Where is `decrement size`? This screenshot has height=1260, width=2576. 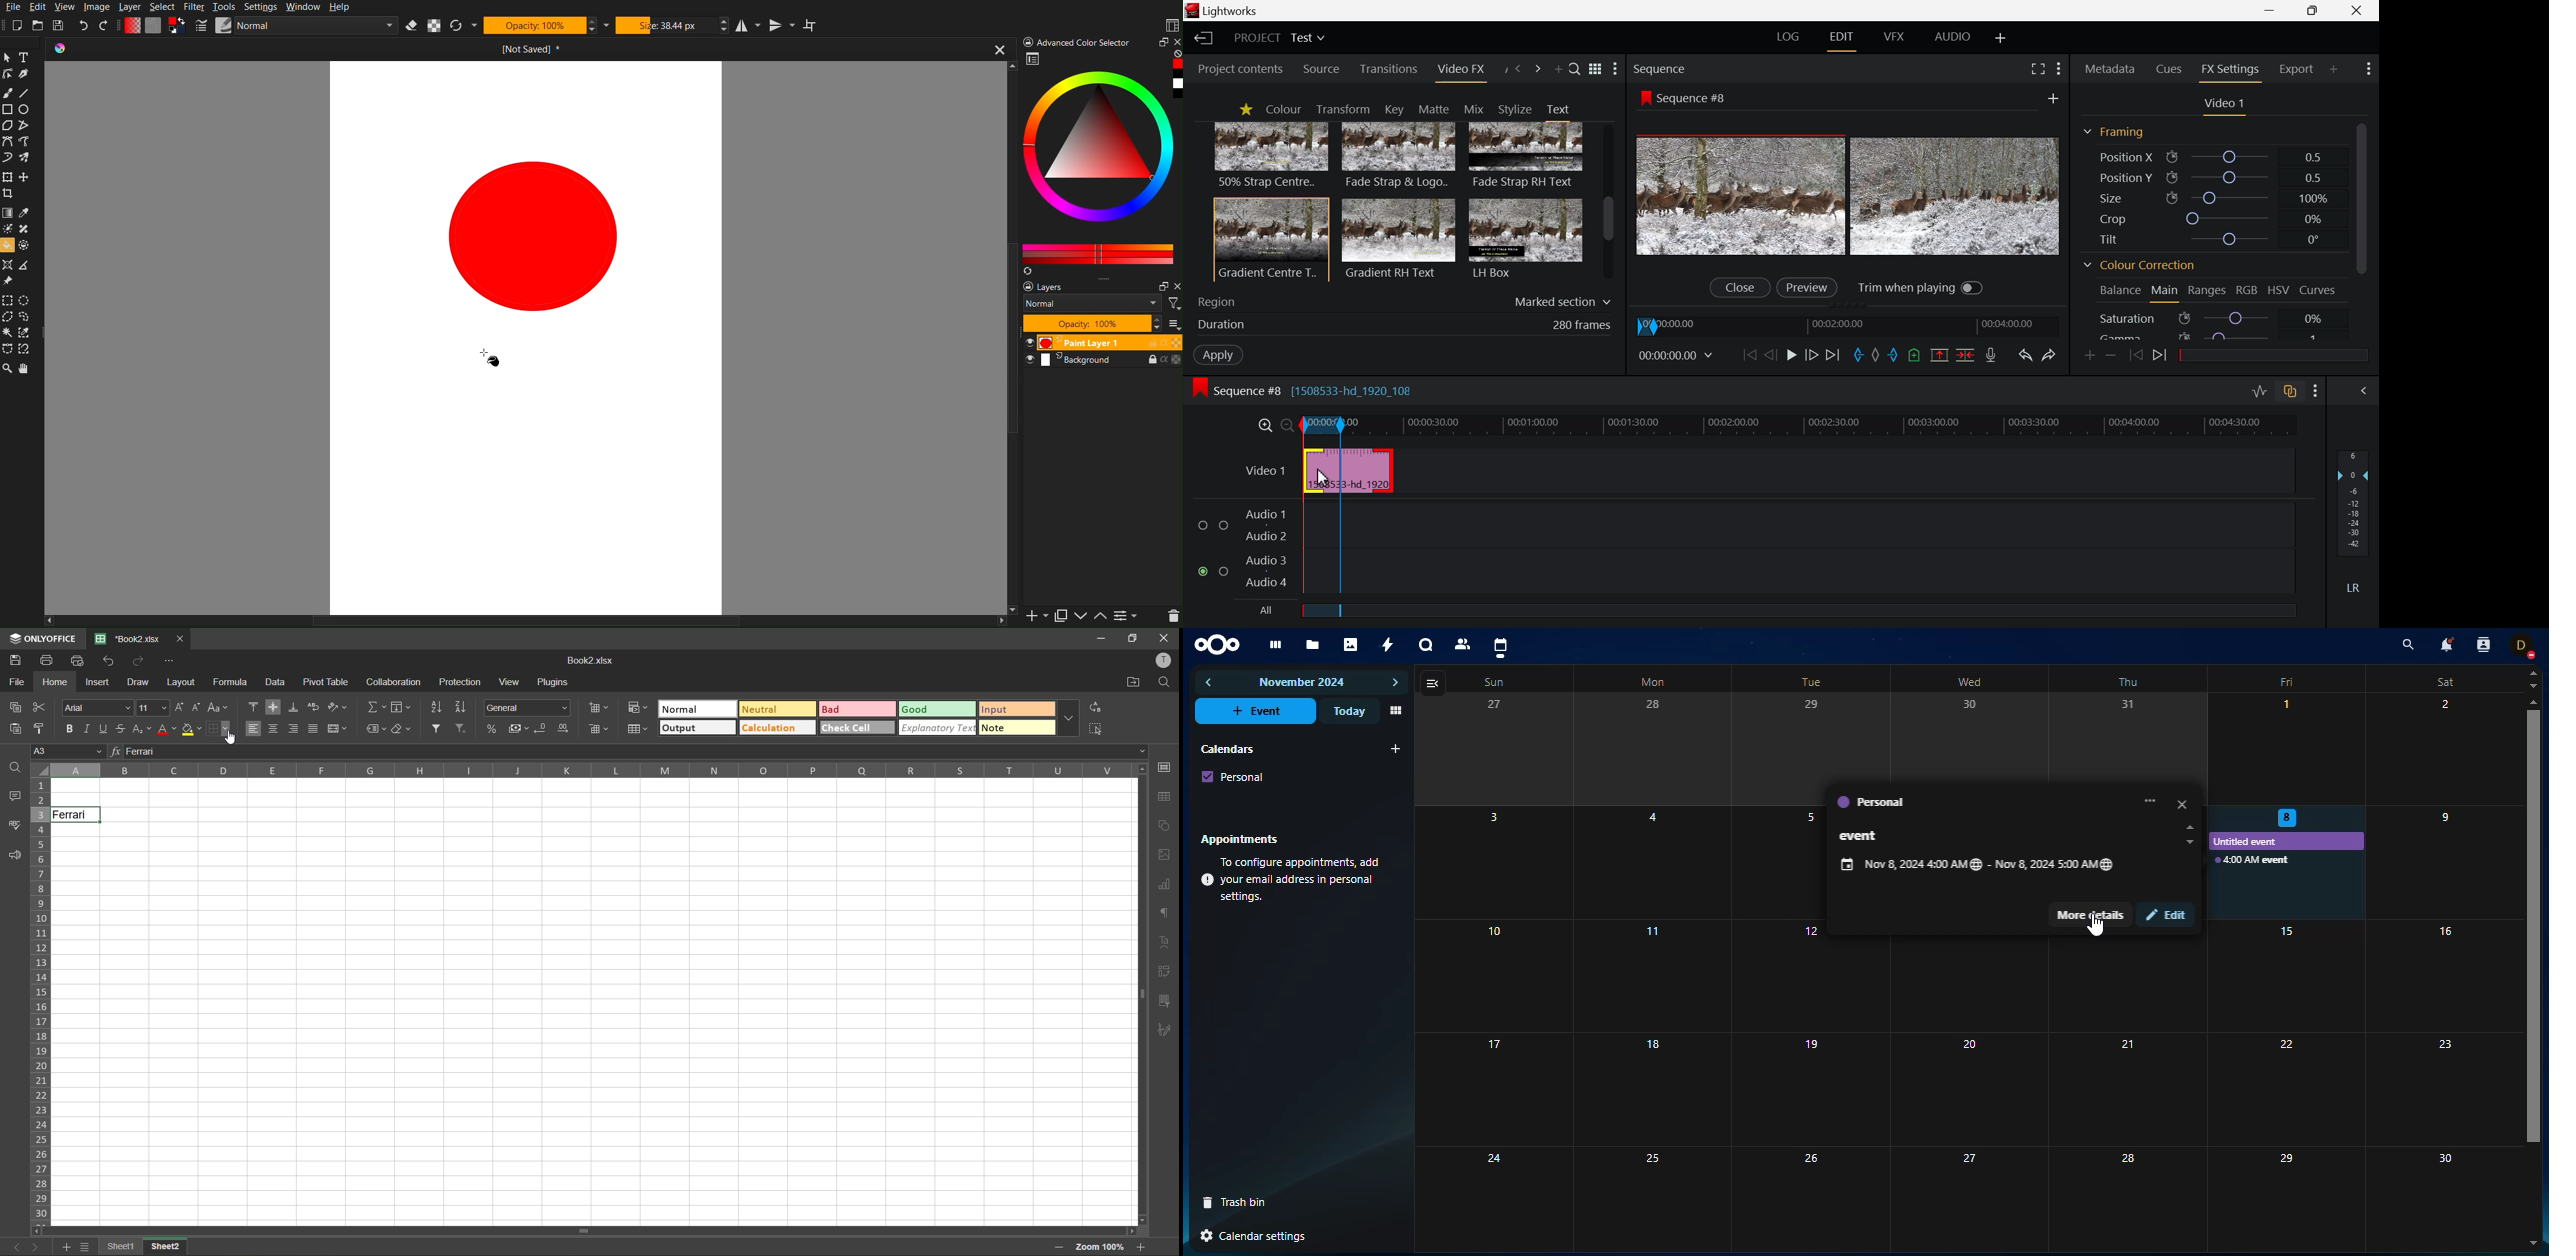
decrement size is located at coordinates (198, 707).